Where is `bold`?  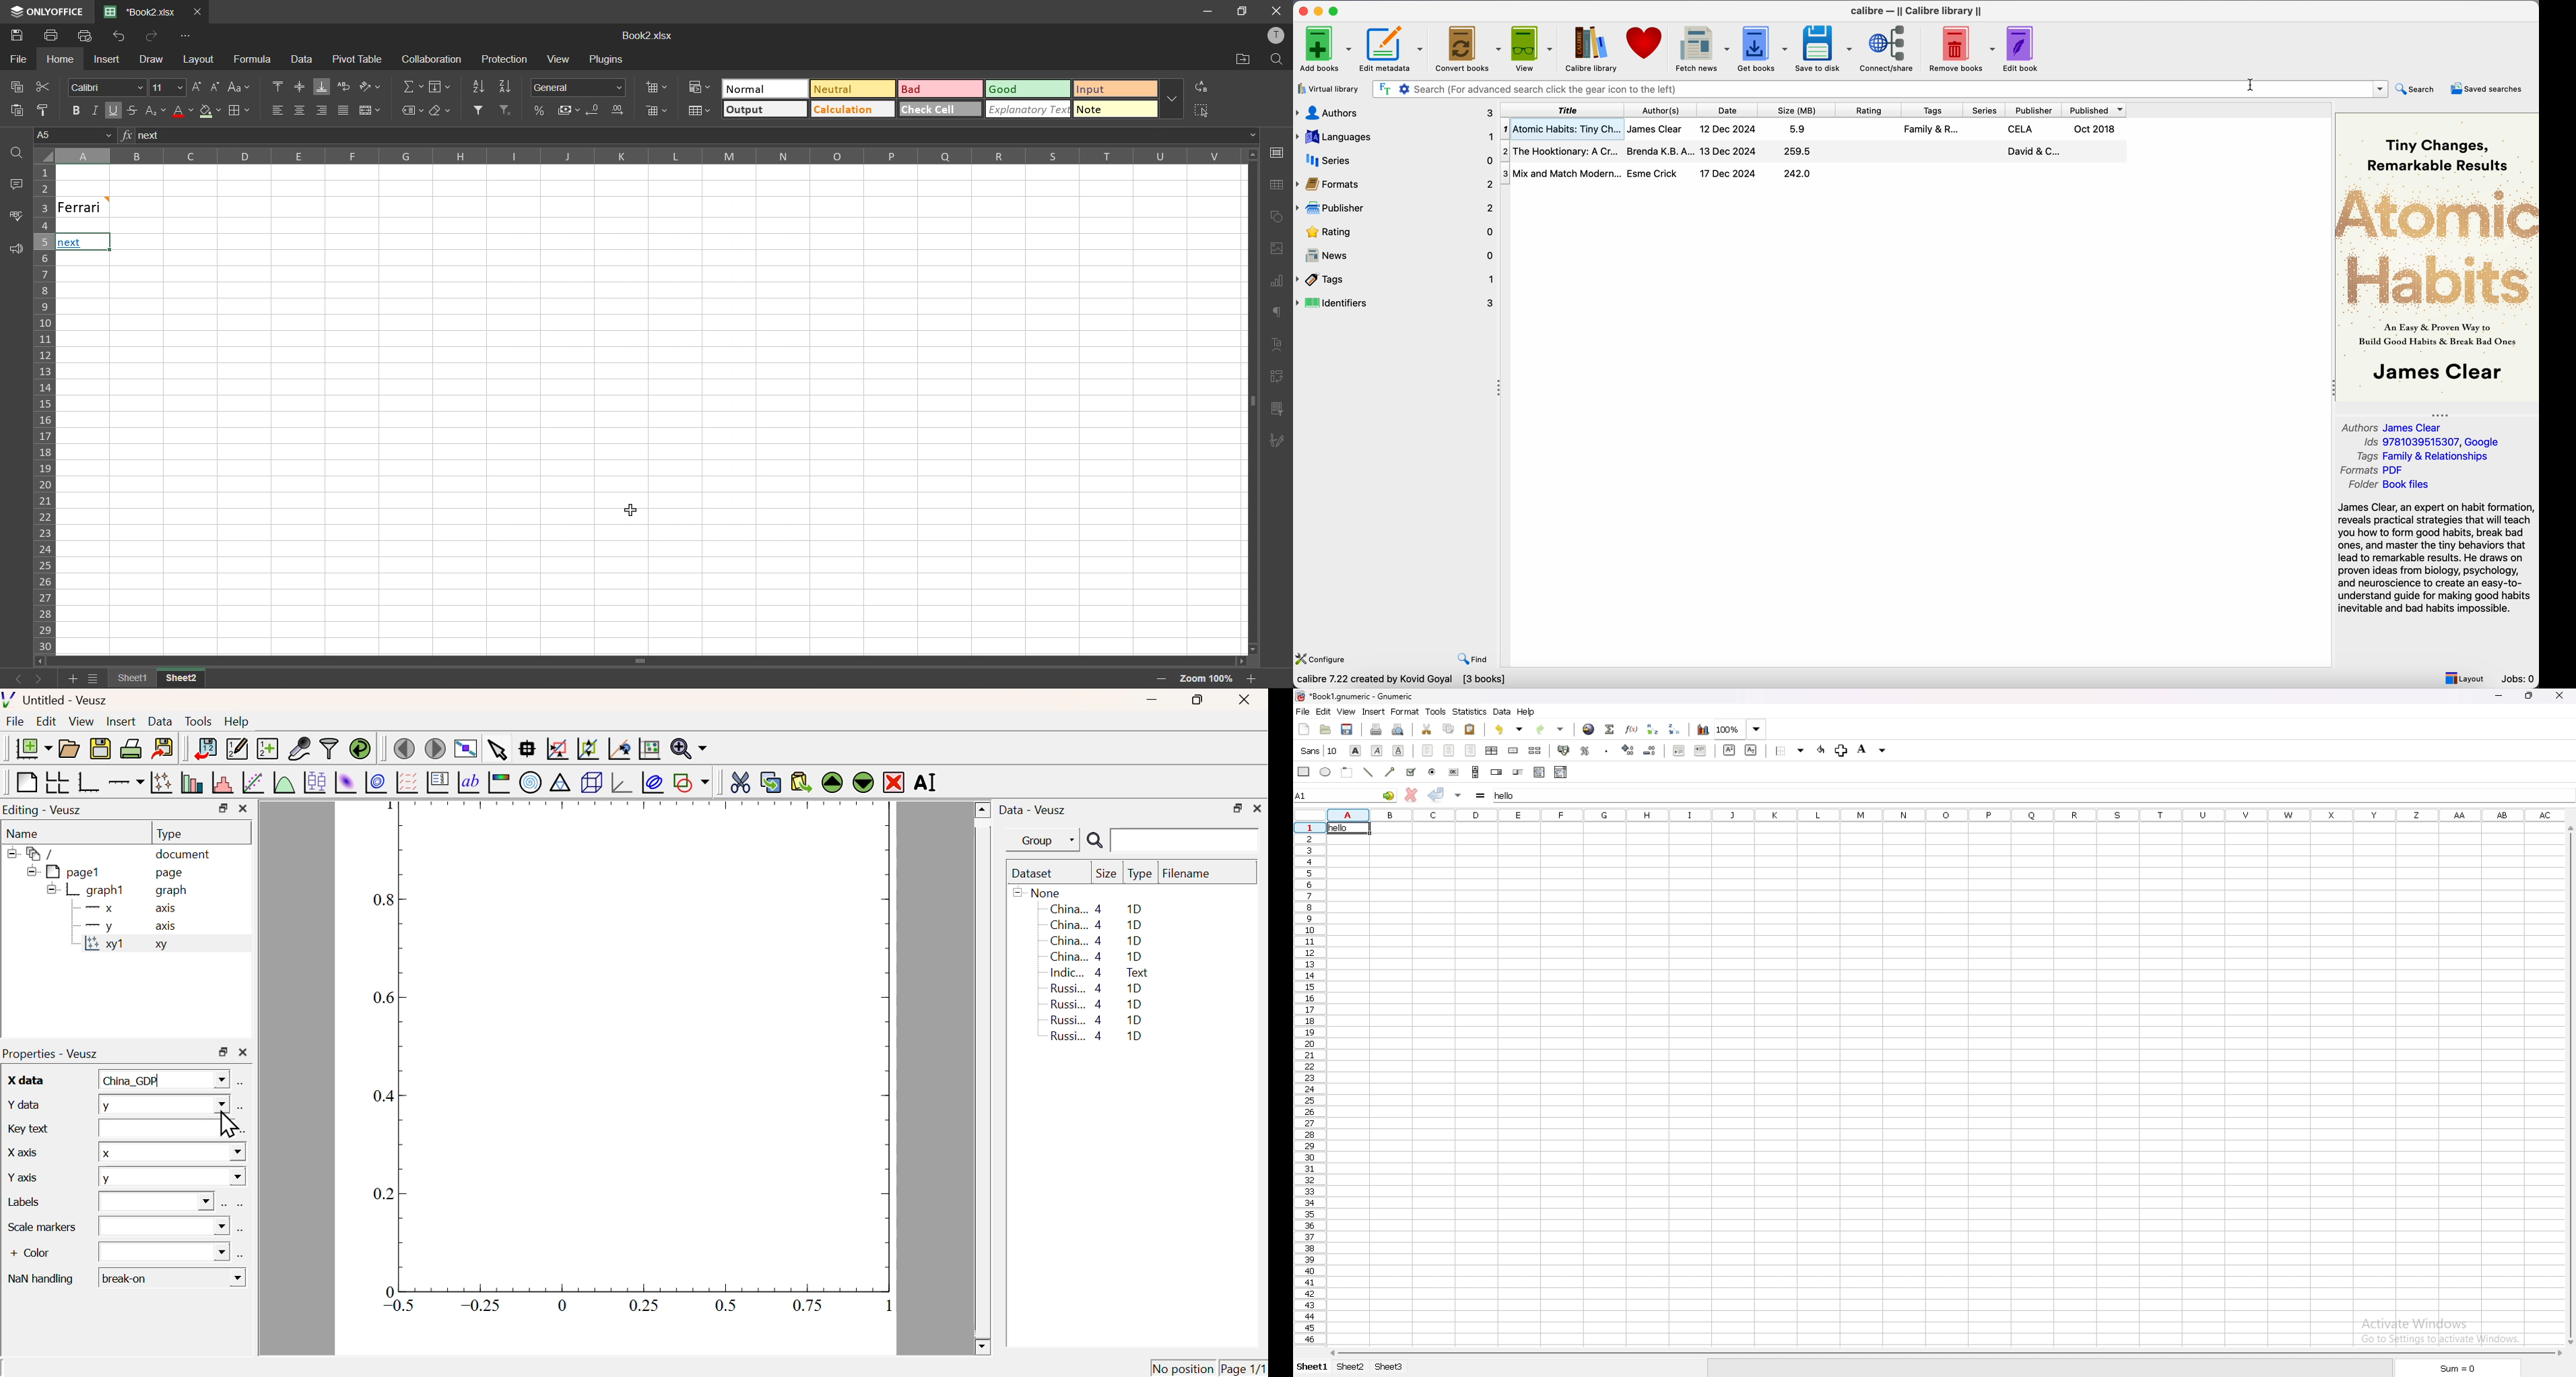
bold is located at coordinates (75, 110).